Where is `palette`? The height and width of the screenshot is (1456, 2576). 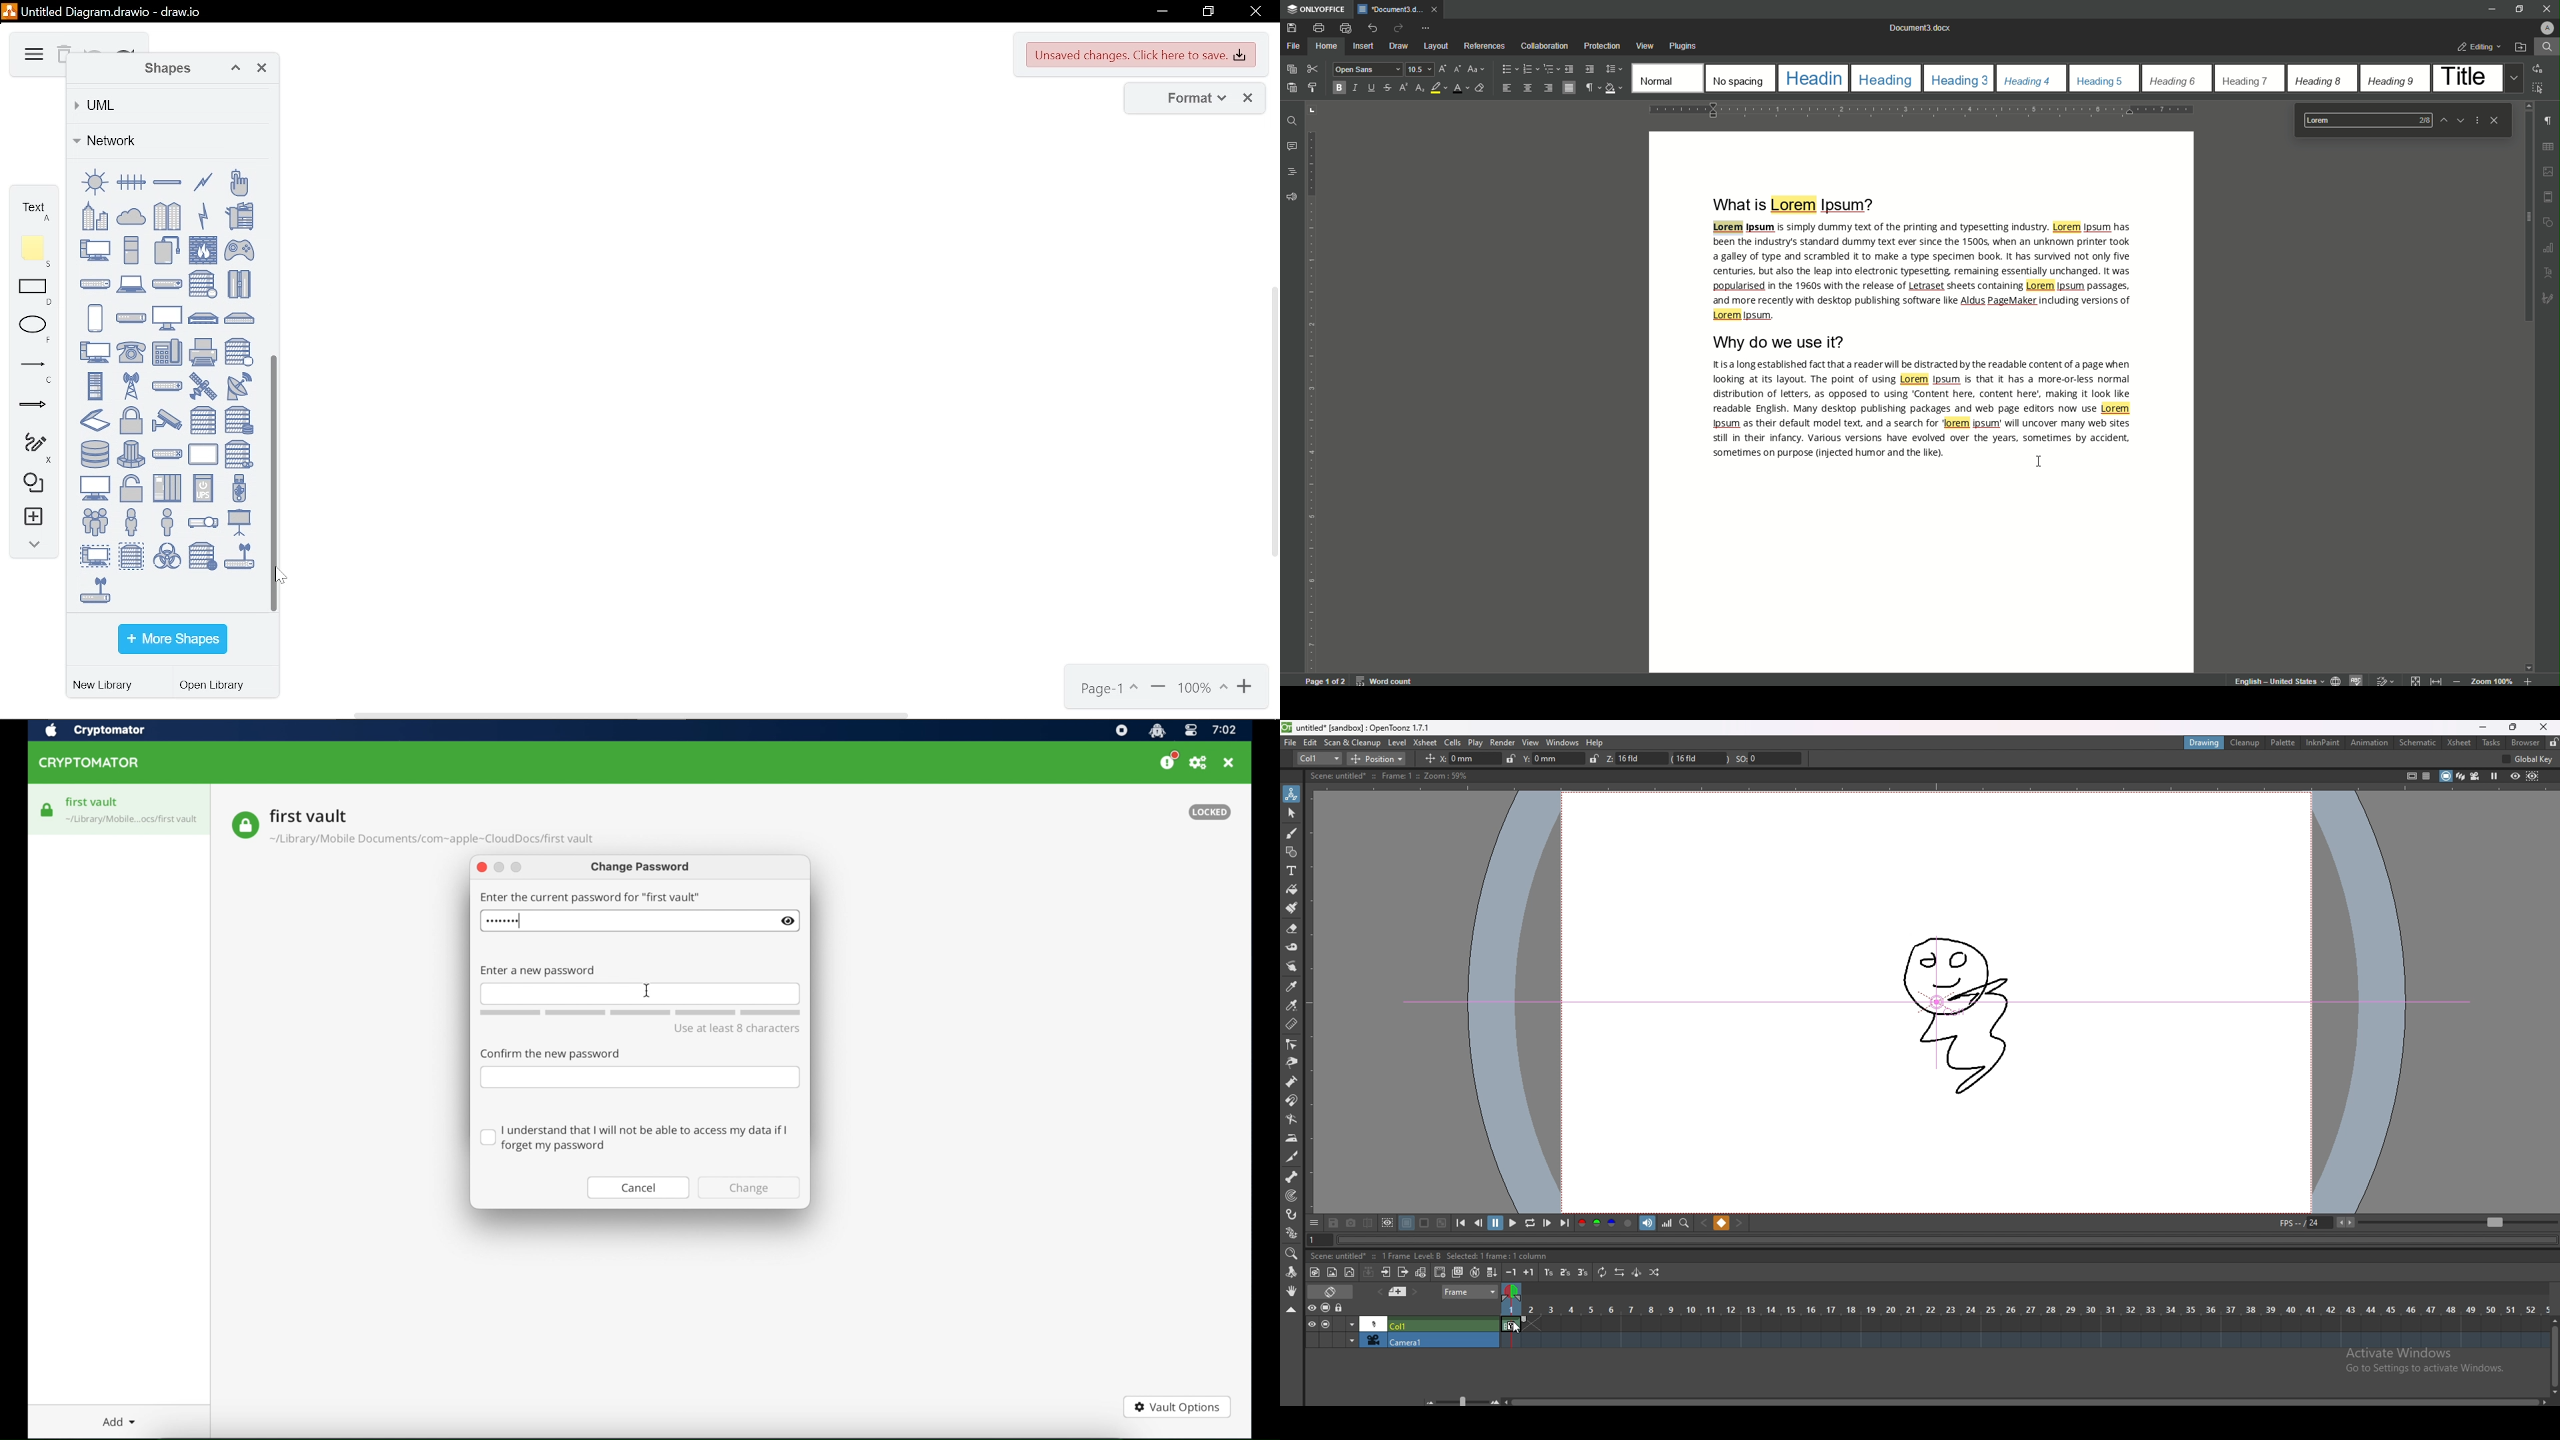
palette is located at coordinates (2283, 742).